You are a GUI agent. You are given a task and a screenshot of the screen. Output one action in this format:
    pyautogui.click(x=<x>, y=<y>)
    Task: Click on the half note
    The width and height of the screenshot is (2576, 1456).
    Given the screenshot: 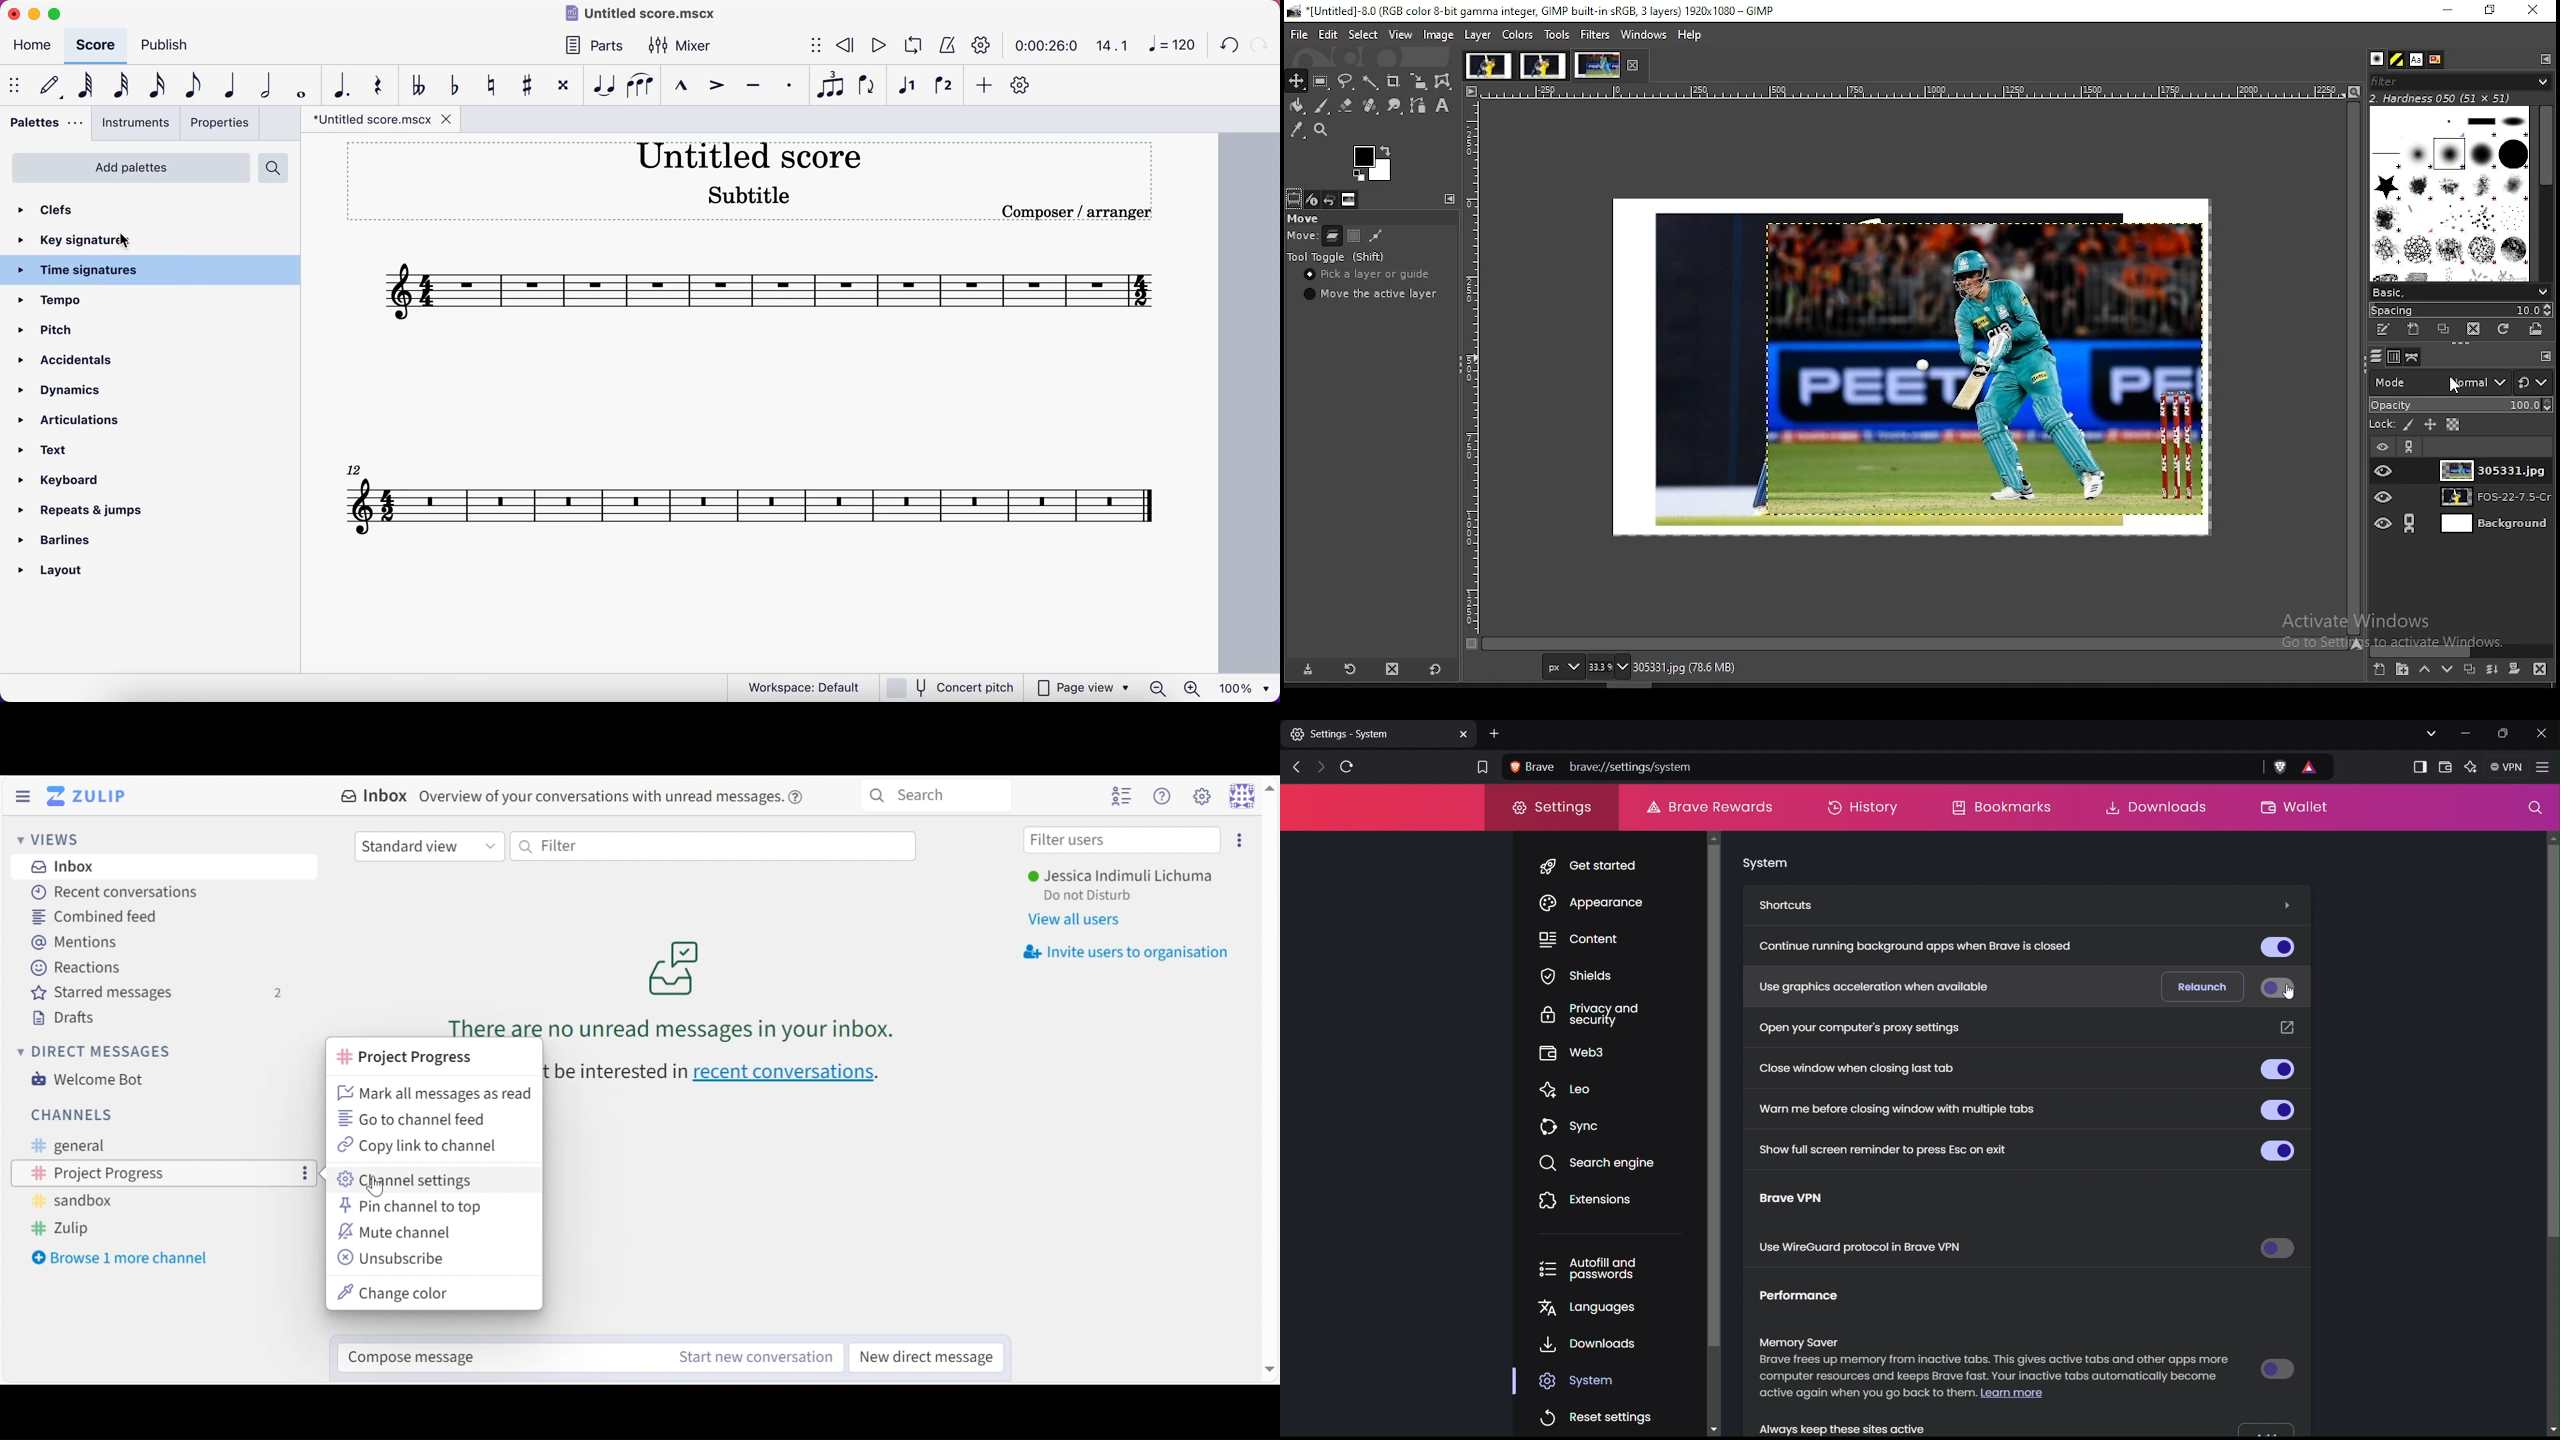 What is the action you would take?
    pyautogui.click(x=269, y=83)
    